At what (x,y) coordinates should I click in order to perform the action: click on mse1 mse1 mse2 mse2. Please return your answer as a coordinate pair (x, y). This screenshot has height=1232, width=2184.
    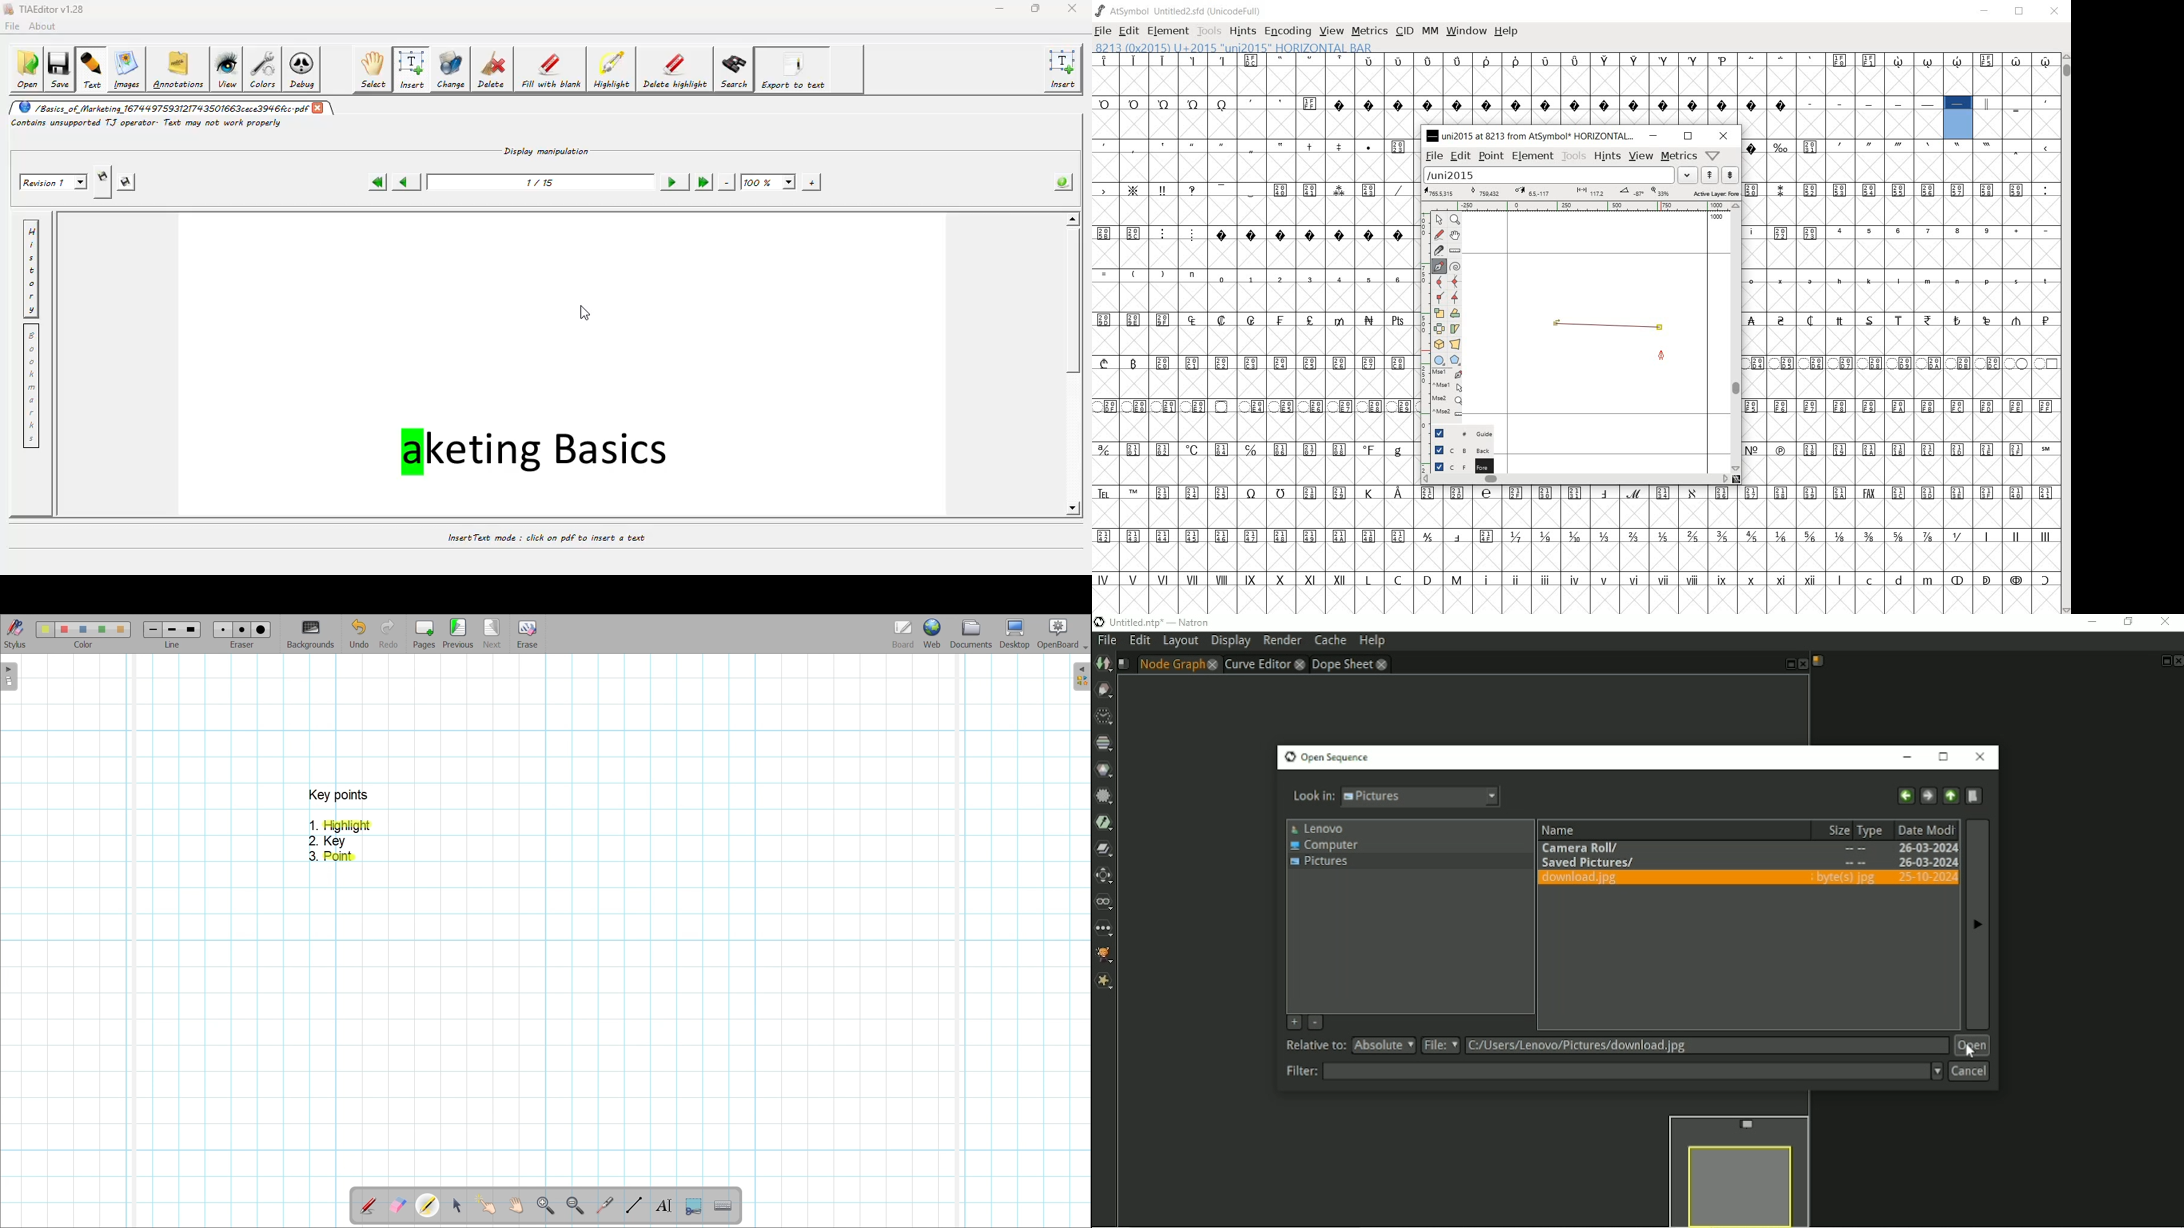
    Looking at the image, I should click on (1440, 395).